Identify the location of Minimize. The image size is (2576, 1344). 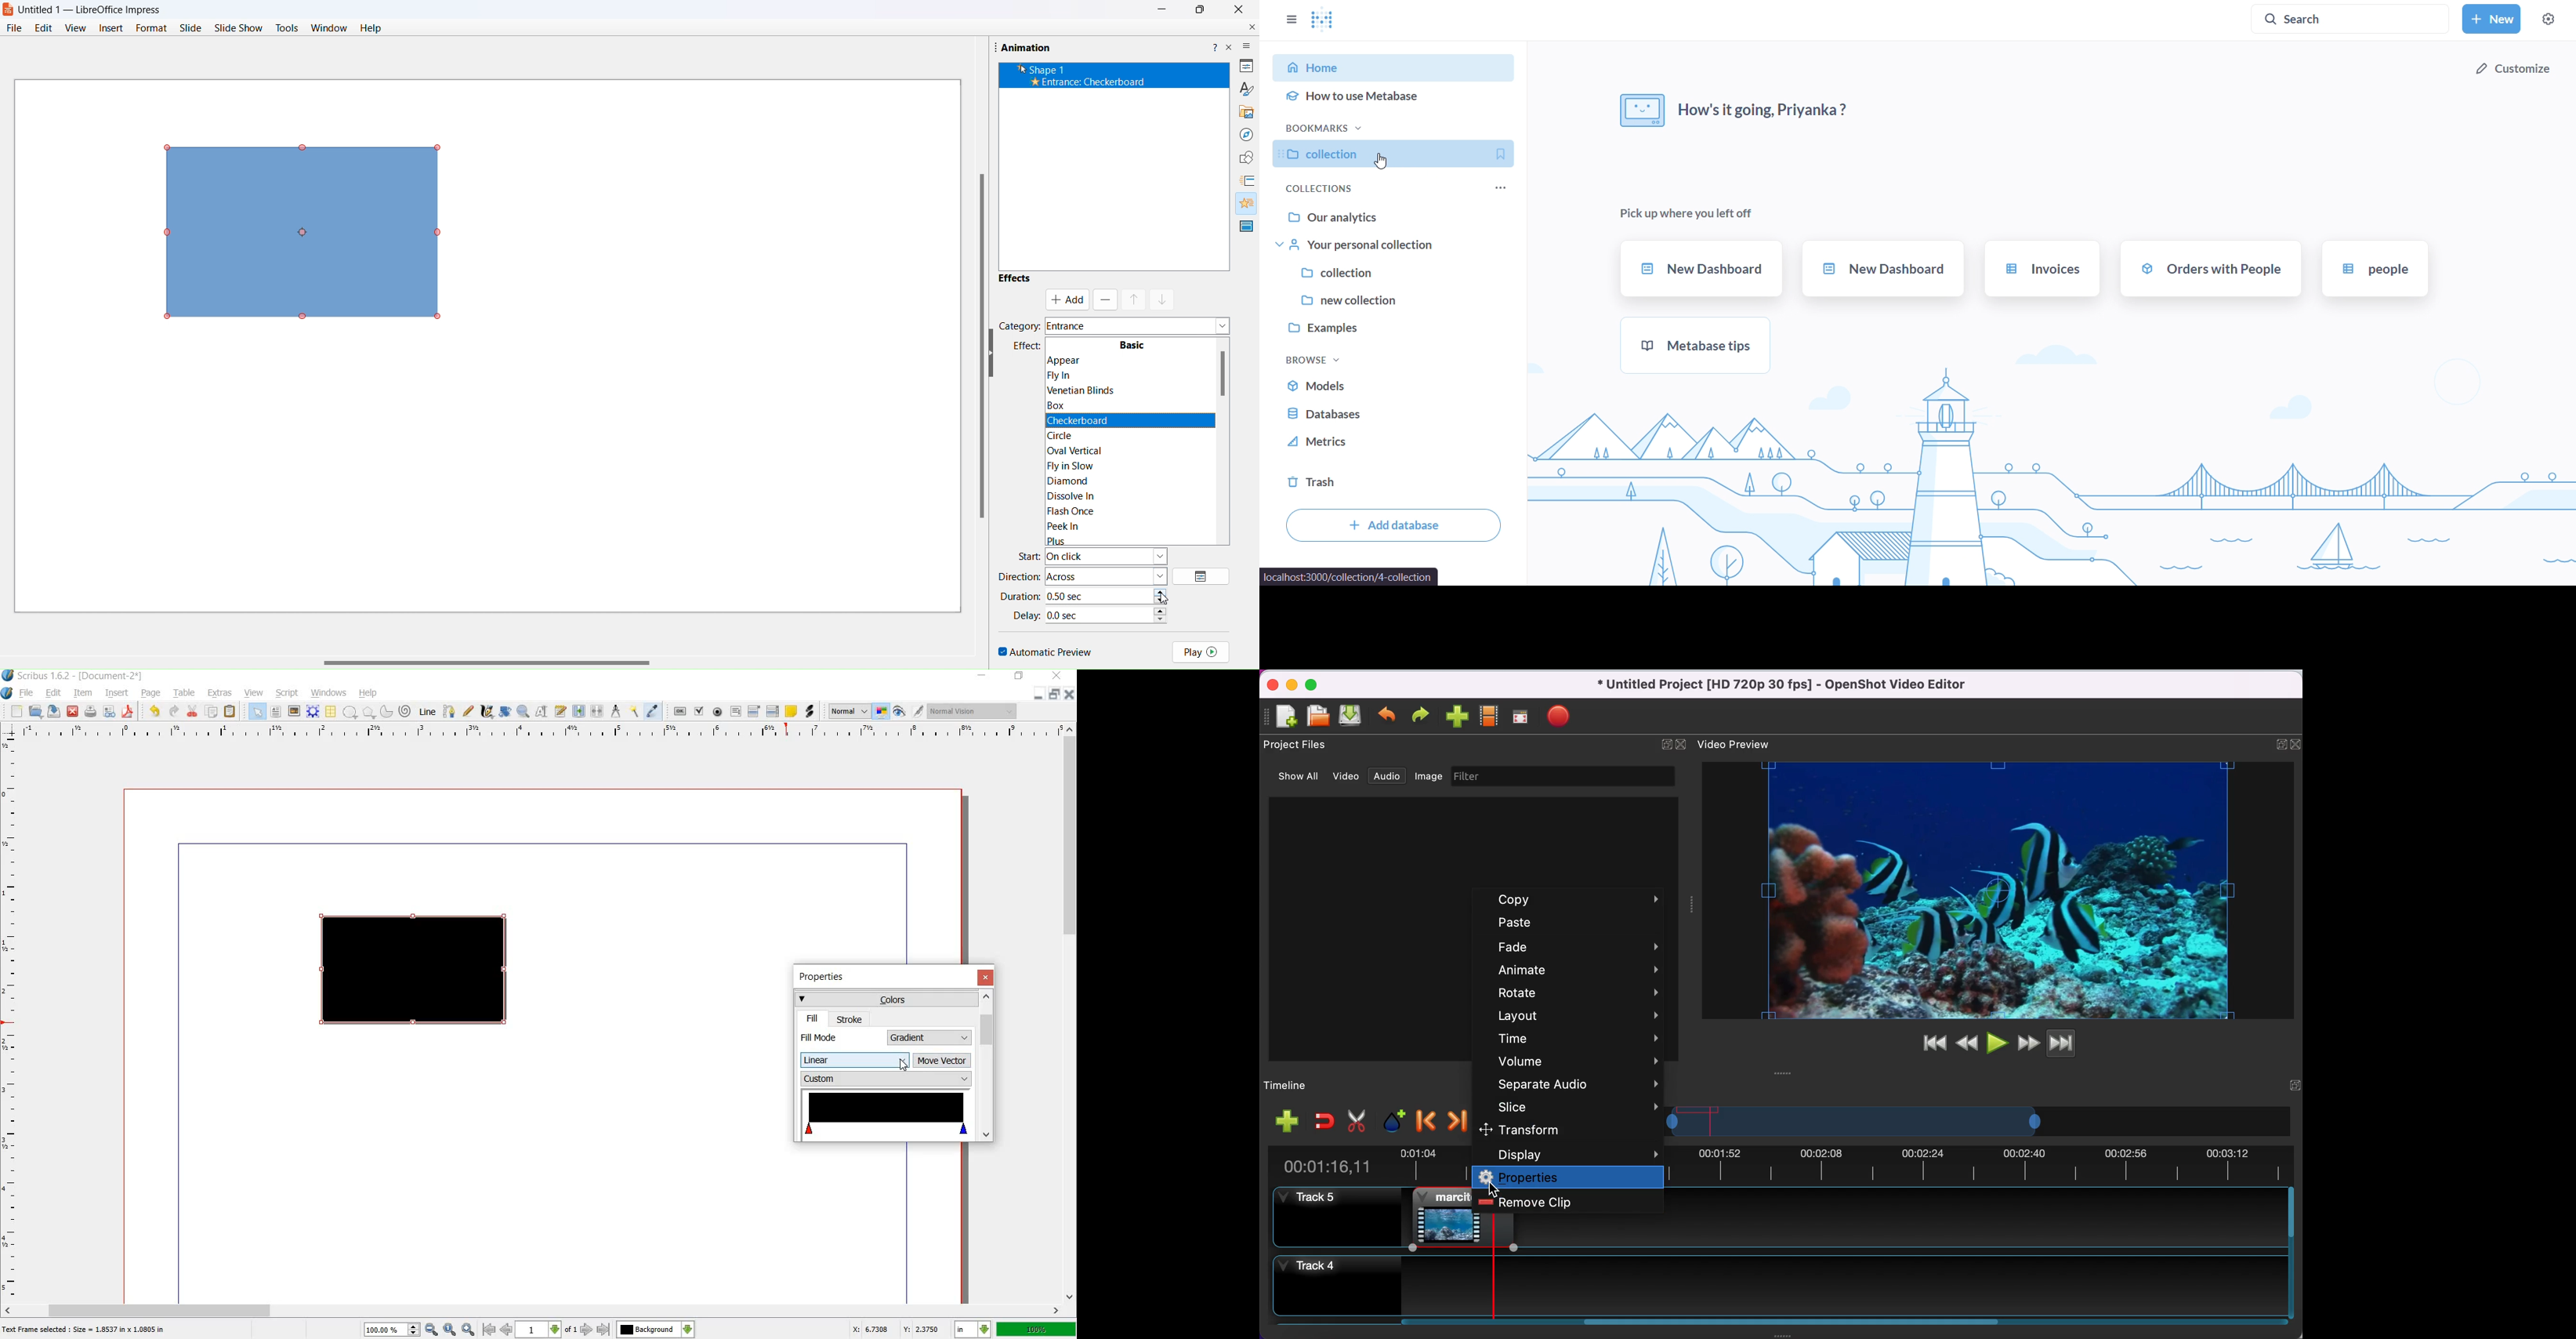
(1160, 11).